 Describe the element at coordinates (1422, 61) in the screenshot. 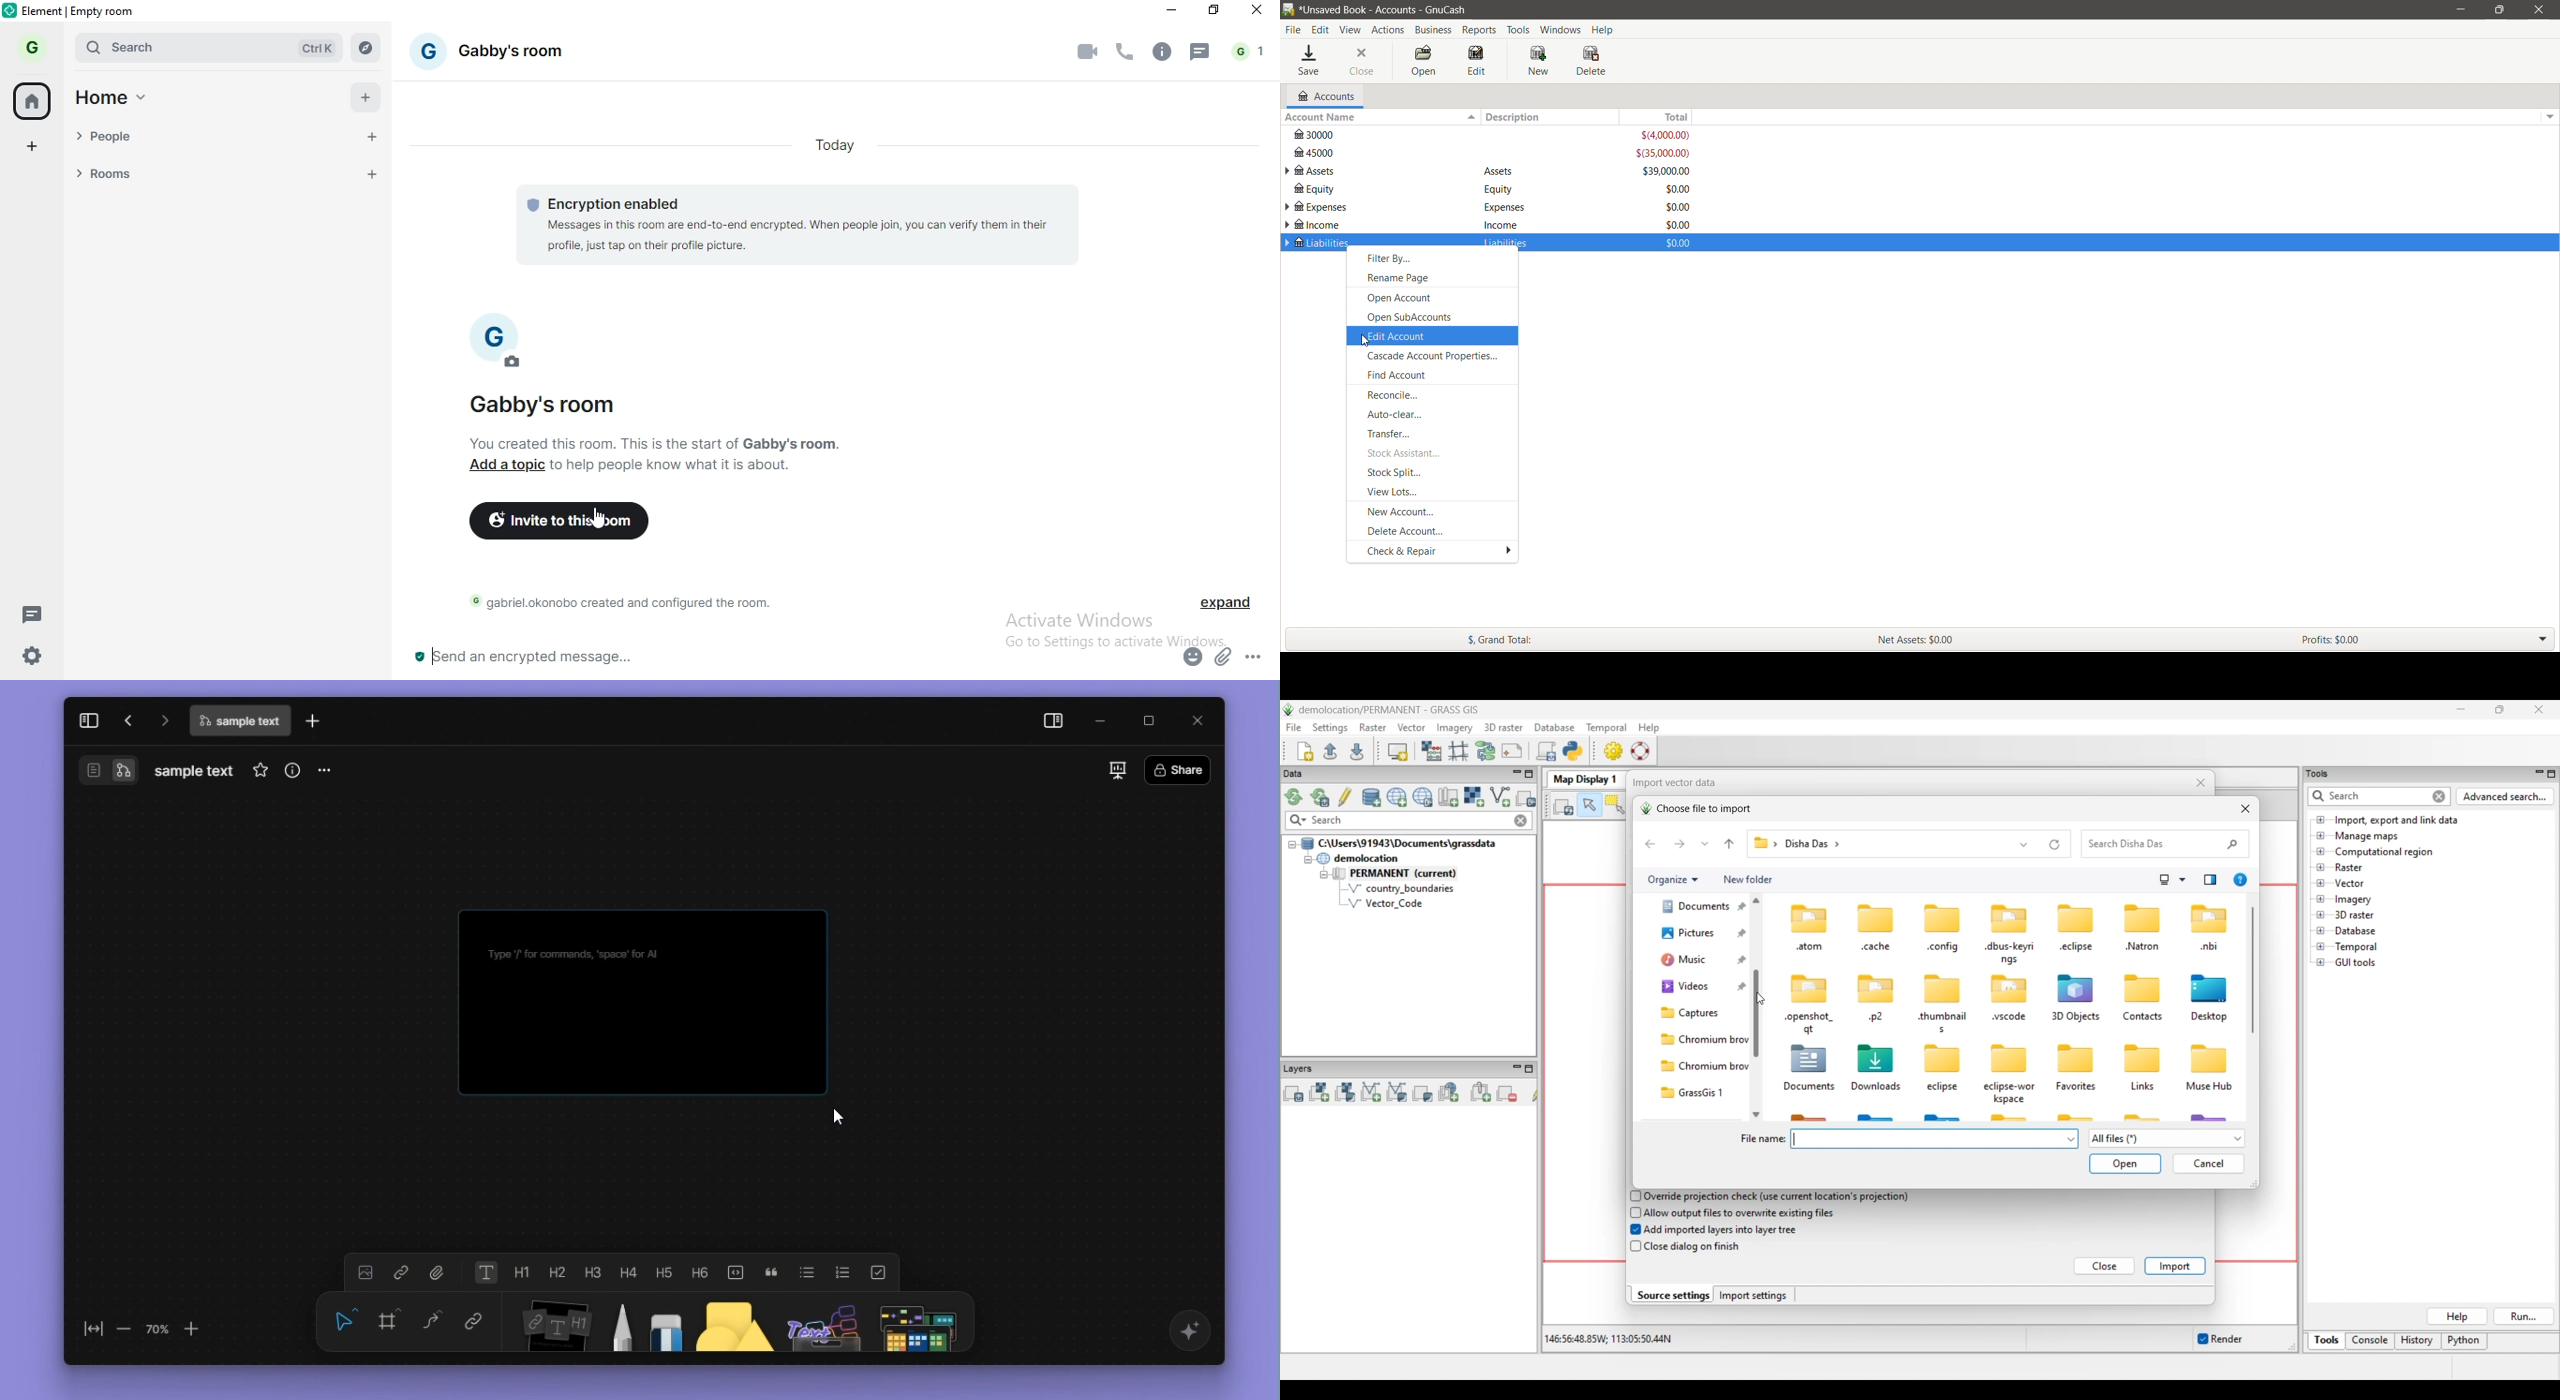

I see `Open` at that location.